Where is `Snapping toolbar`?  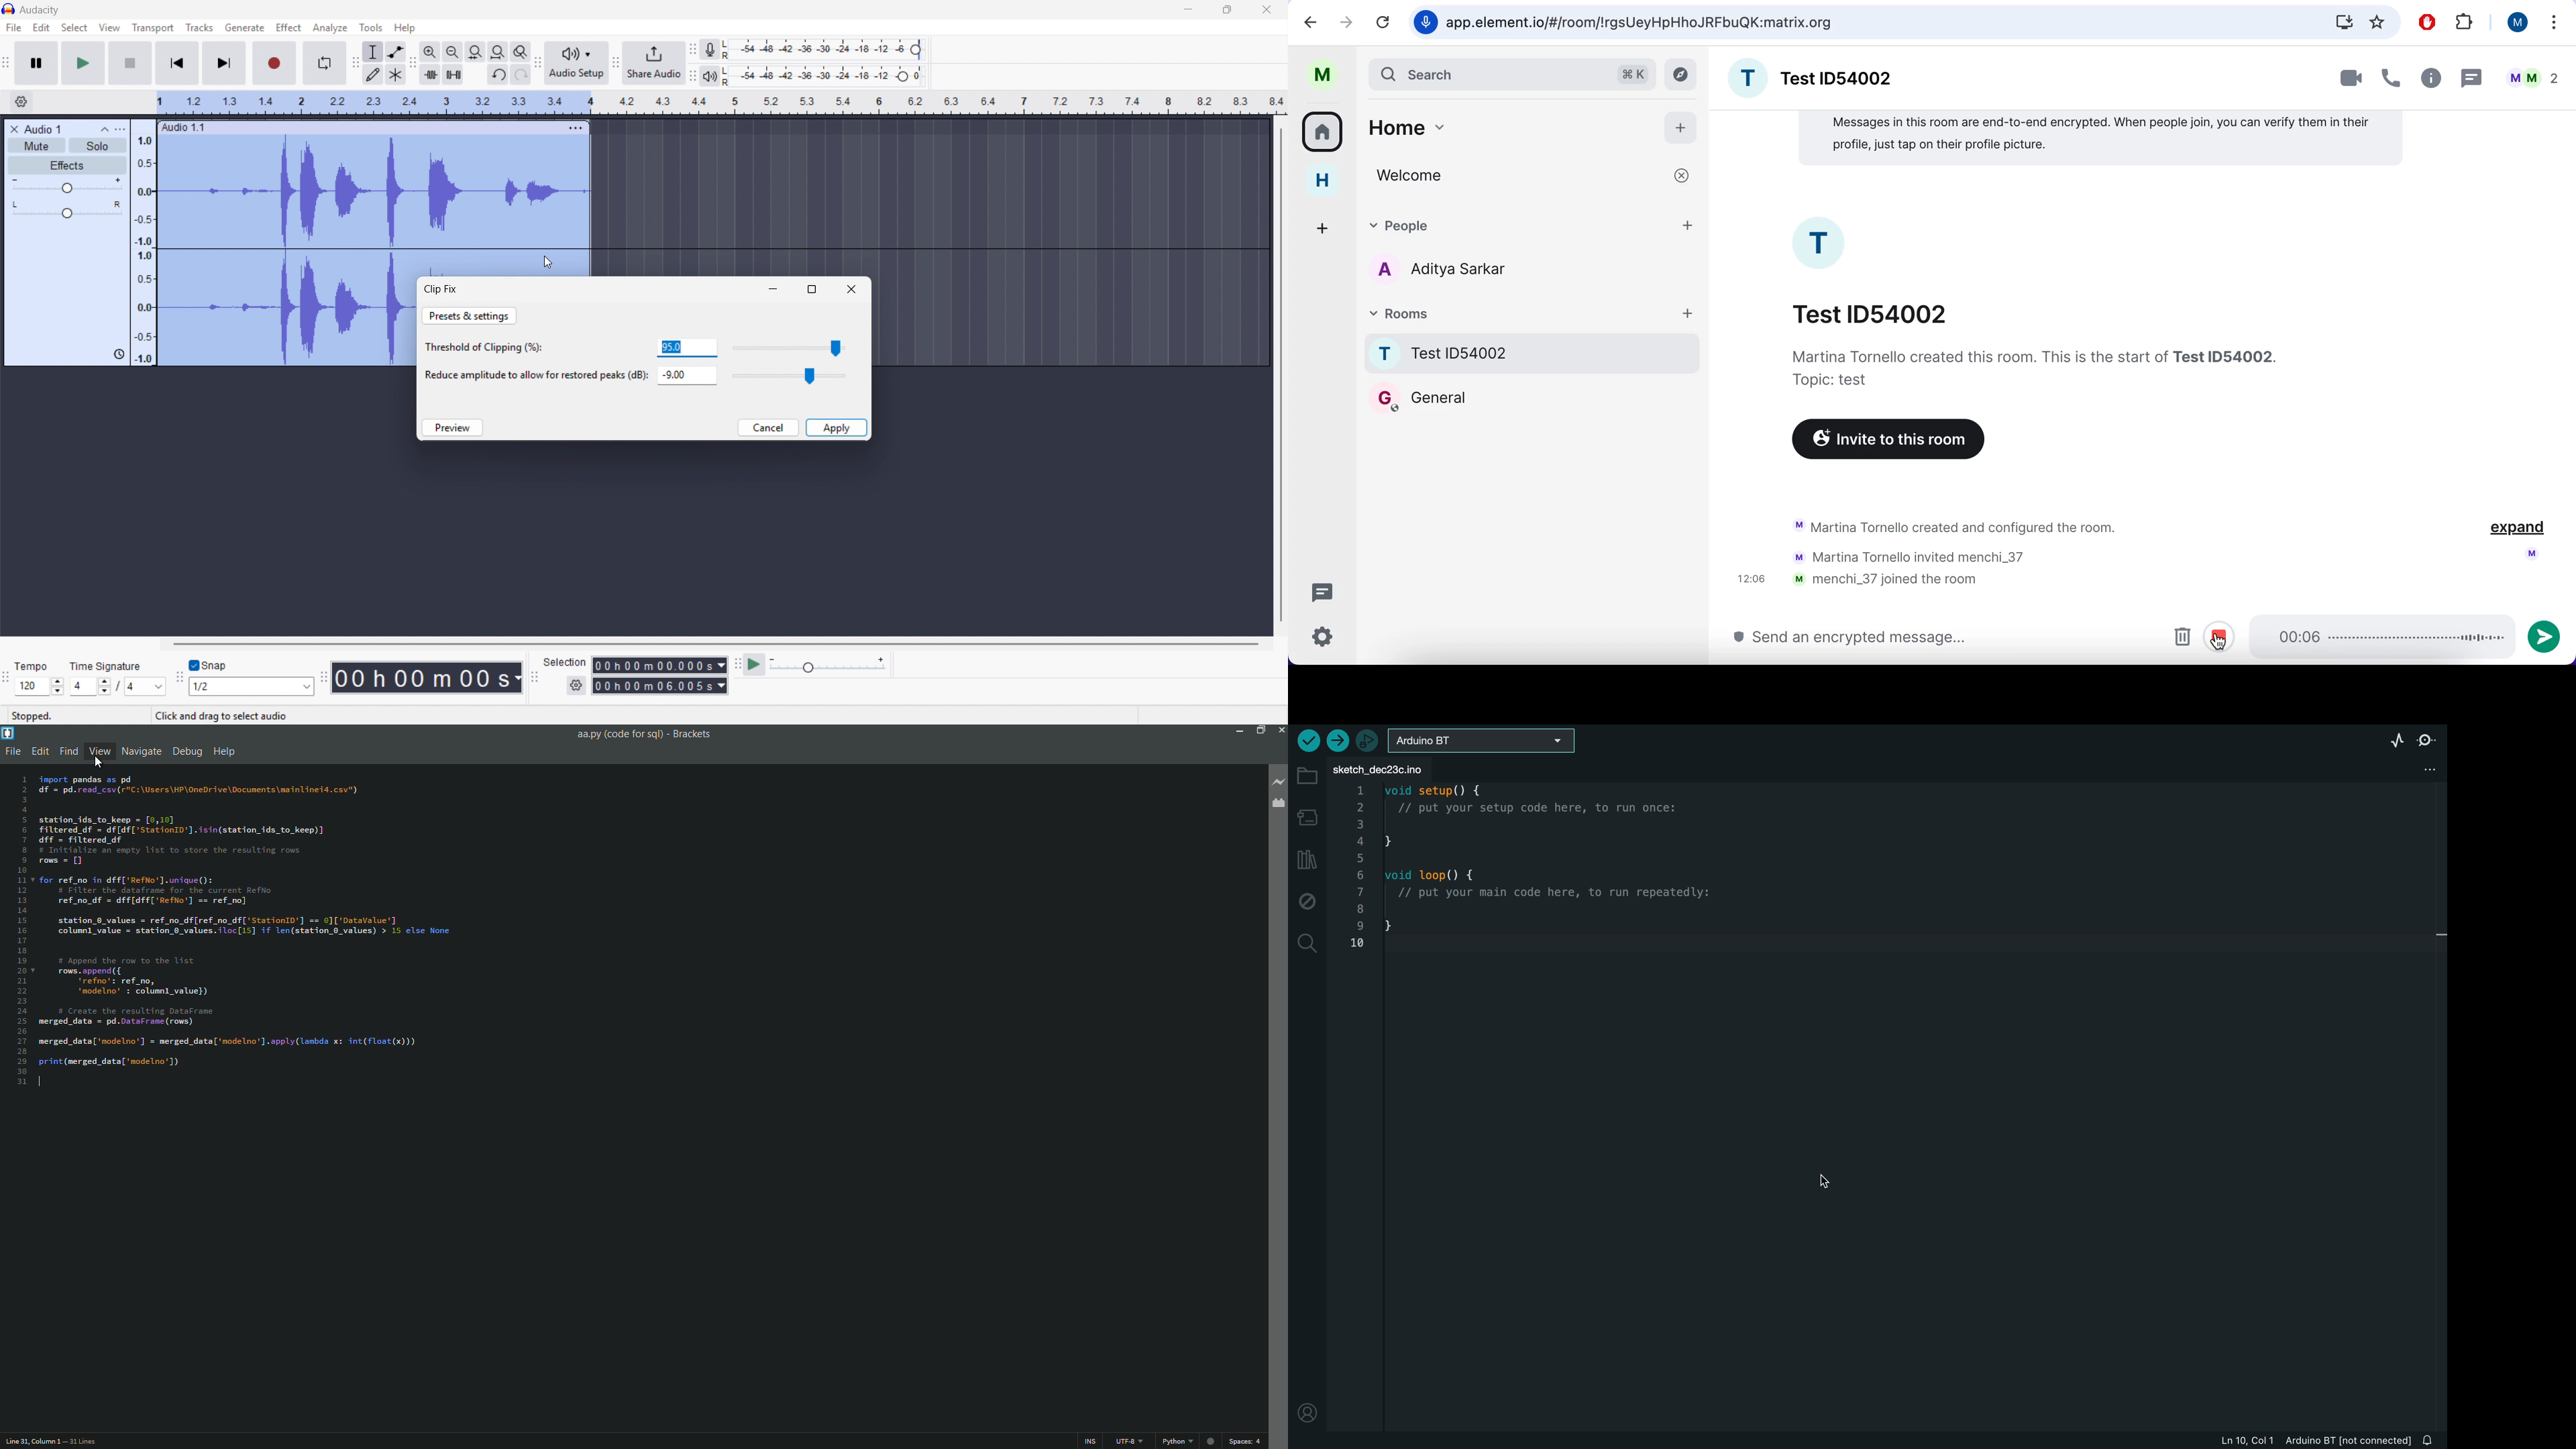 Snapping toolbar is located at coordinates (180, 679).